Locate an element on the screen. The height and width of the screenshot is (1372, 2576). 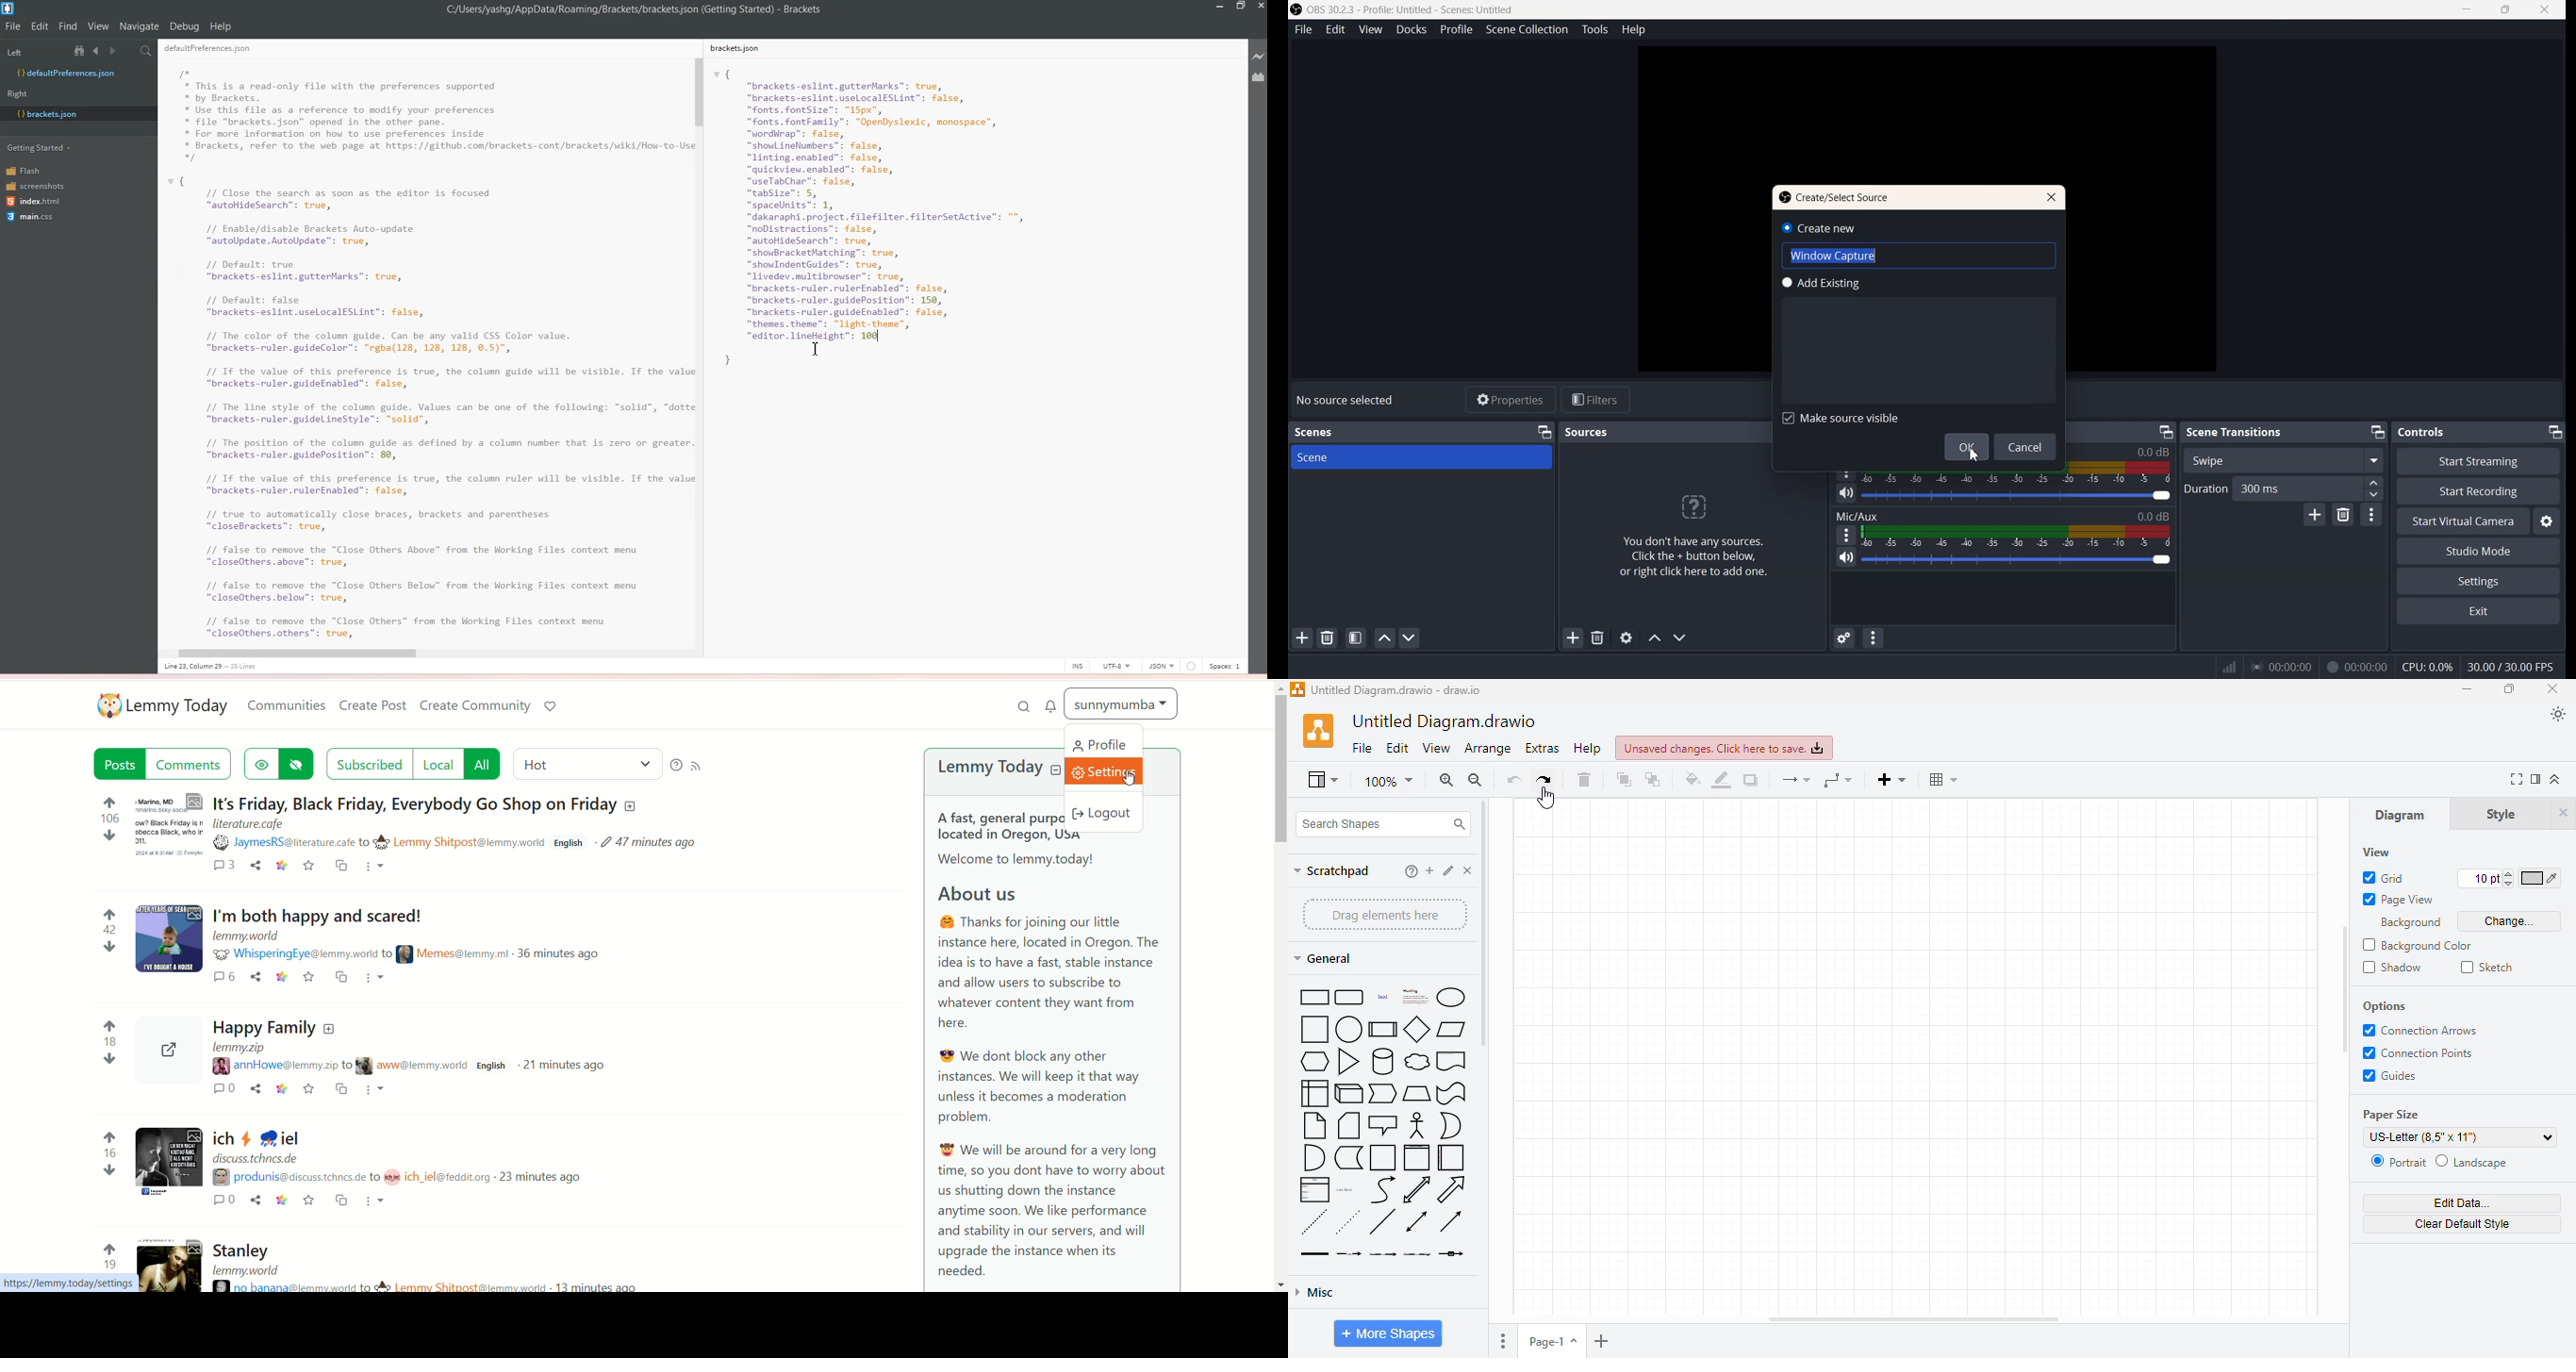
bidirectional connector is located at coordinates (1416, 1221).